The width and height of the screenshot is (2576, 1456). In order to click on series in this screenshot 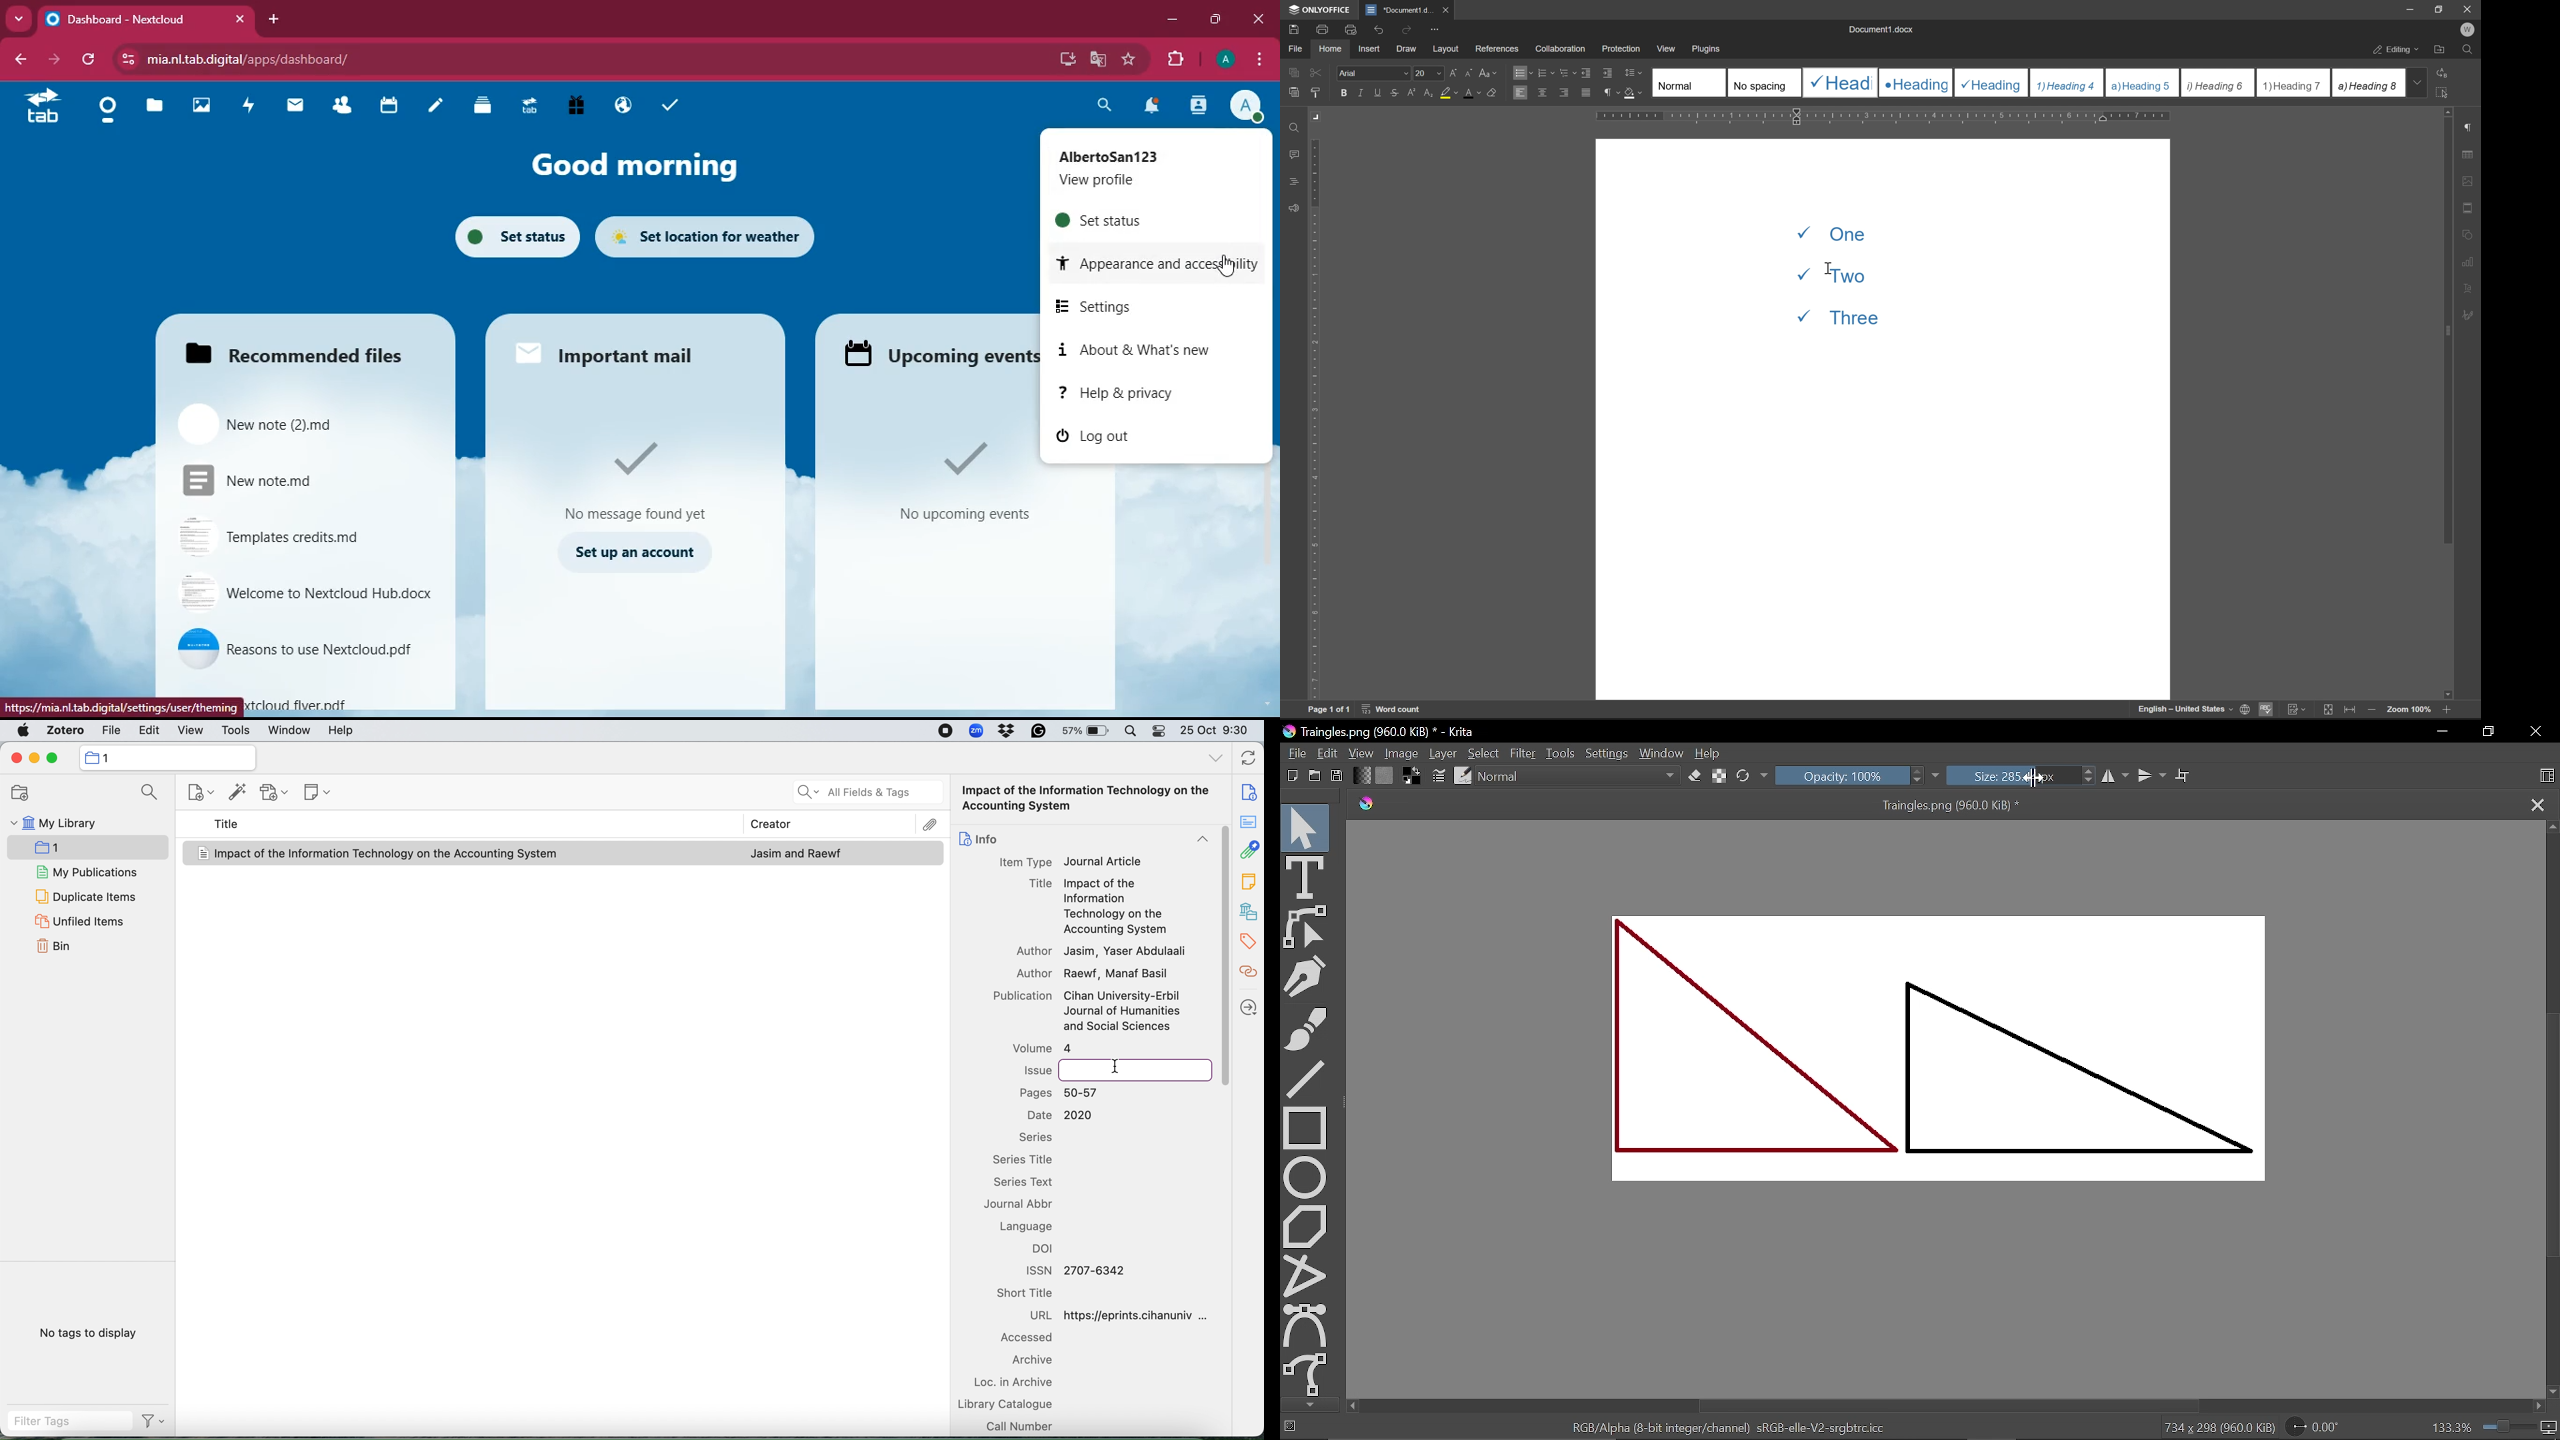, I will do `click(1035, 1137)`.